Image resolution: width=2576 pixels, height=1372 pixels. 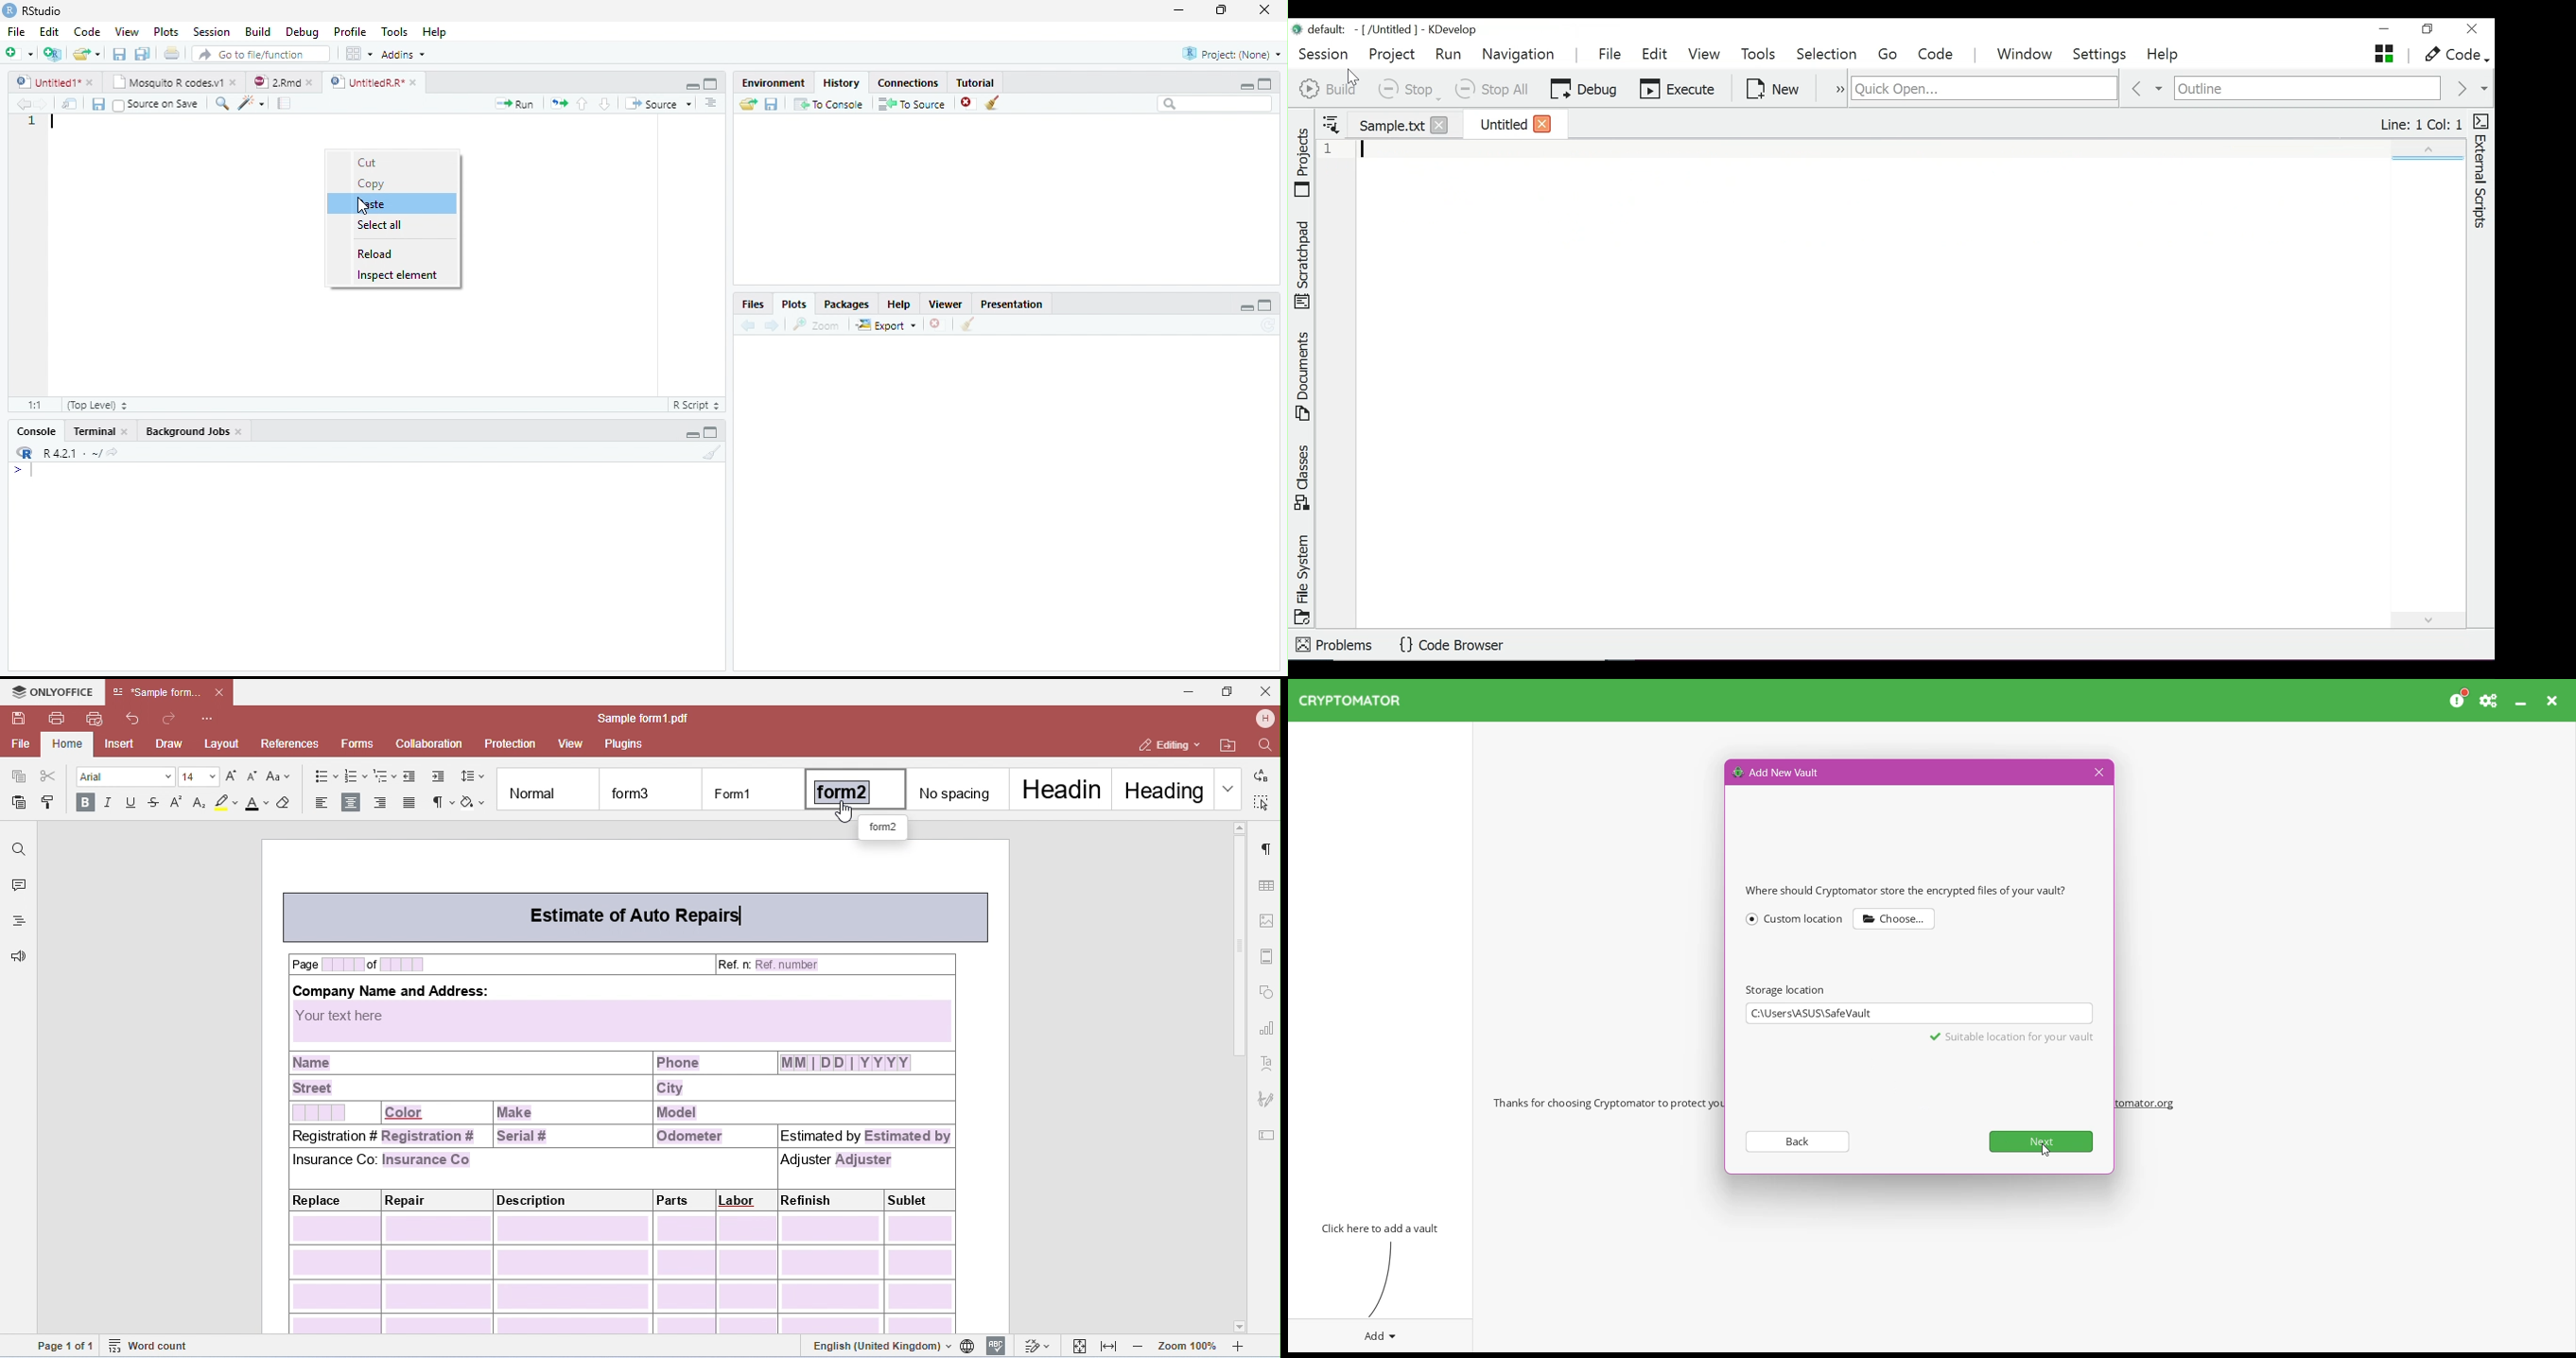 I want to click on Clean, so click(x=996, y=103).